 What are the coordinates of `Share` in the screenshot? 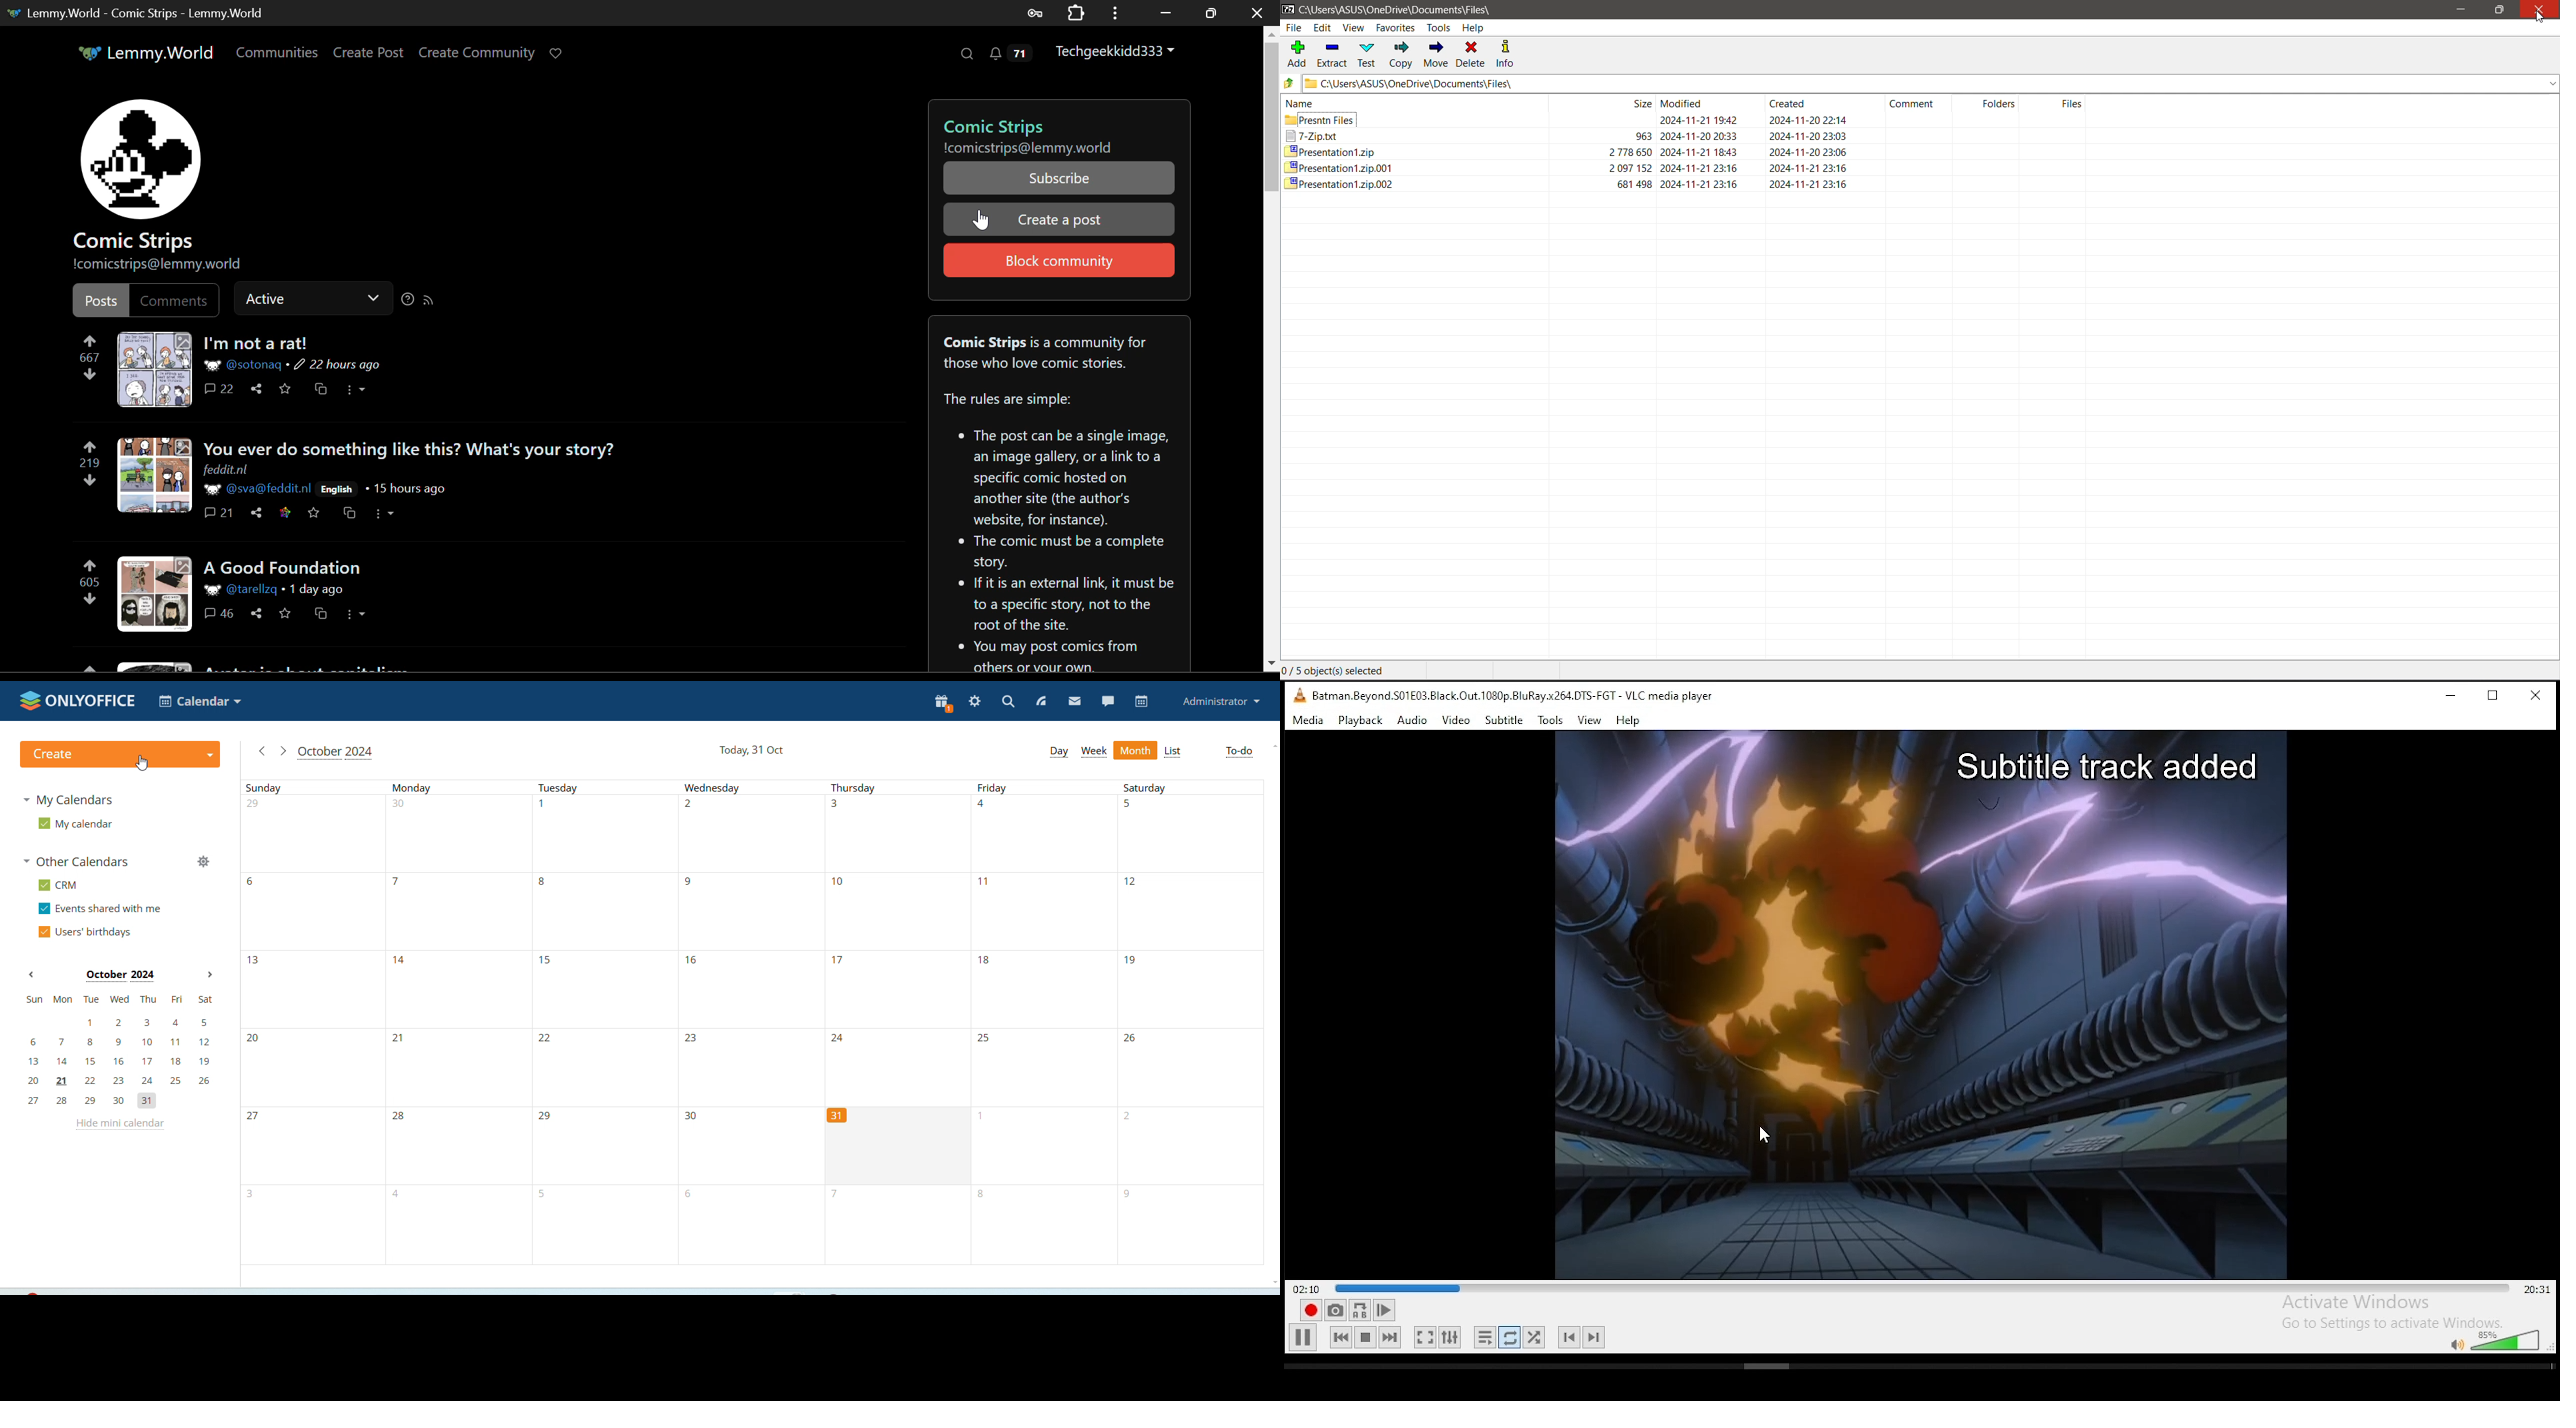 It's located at (259, 613).